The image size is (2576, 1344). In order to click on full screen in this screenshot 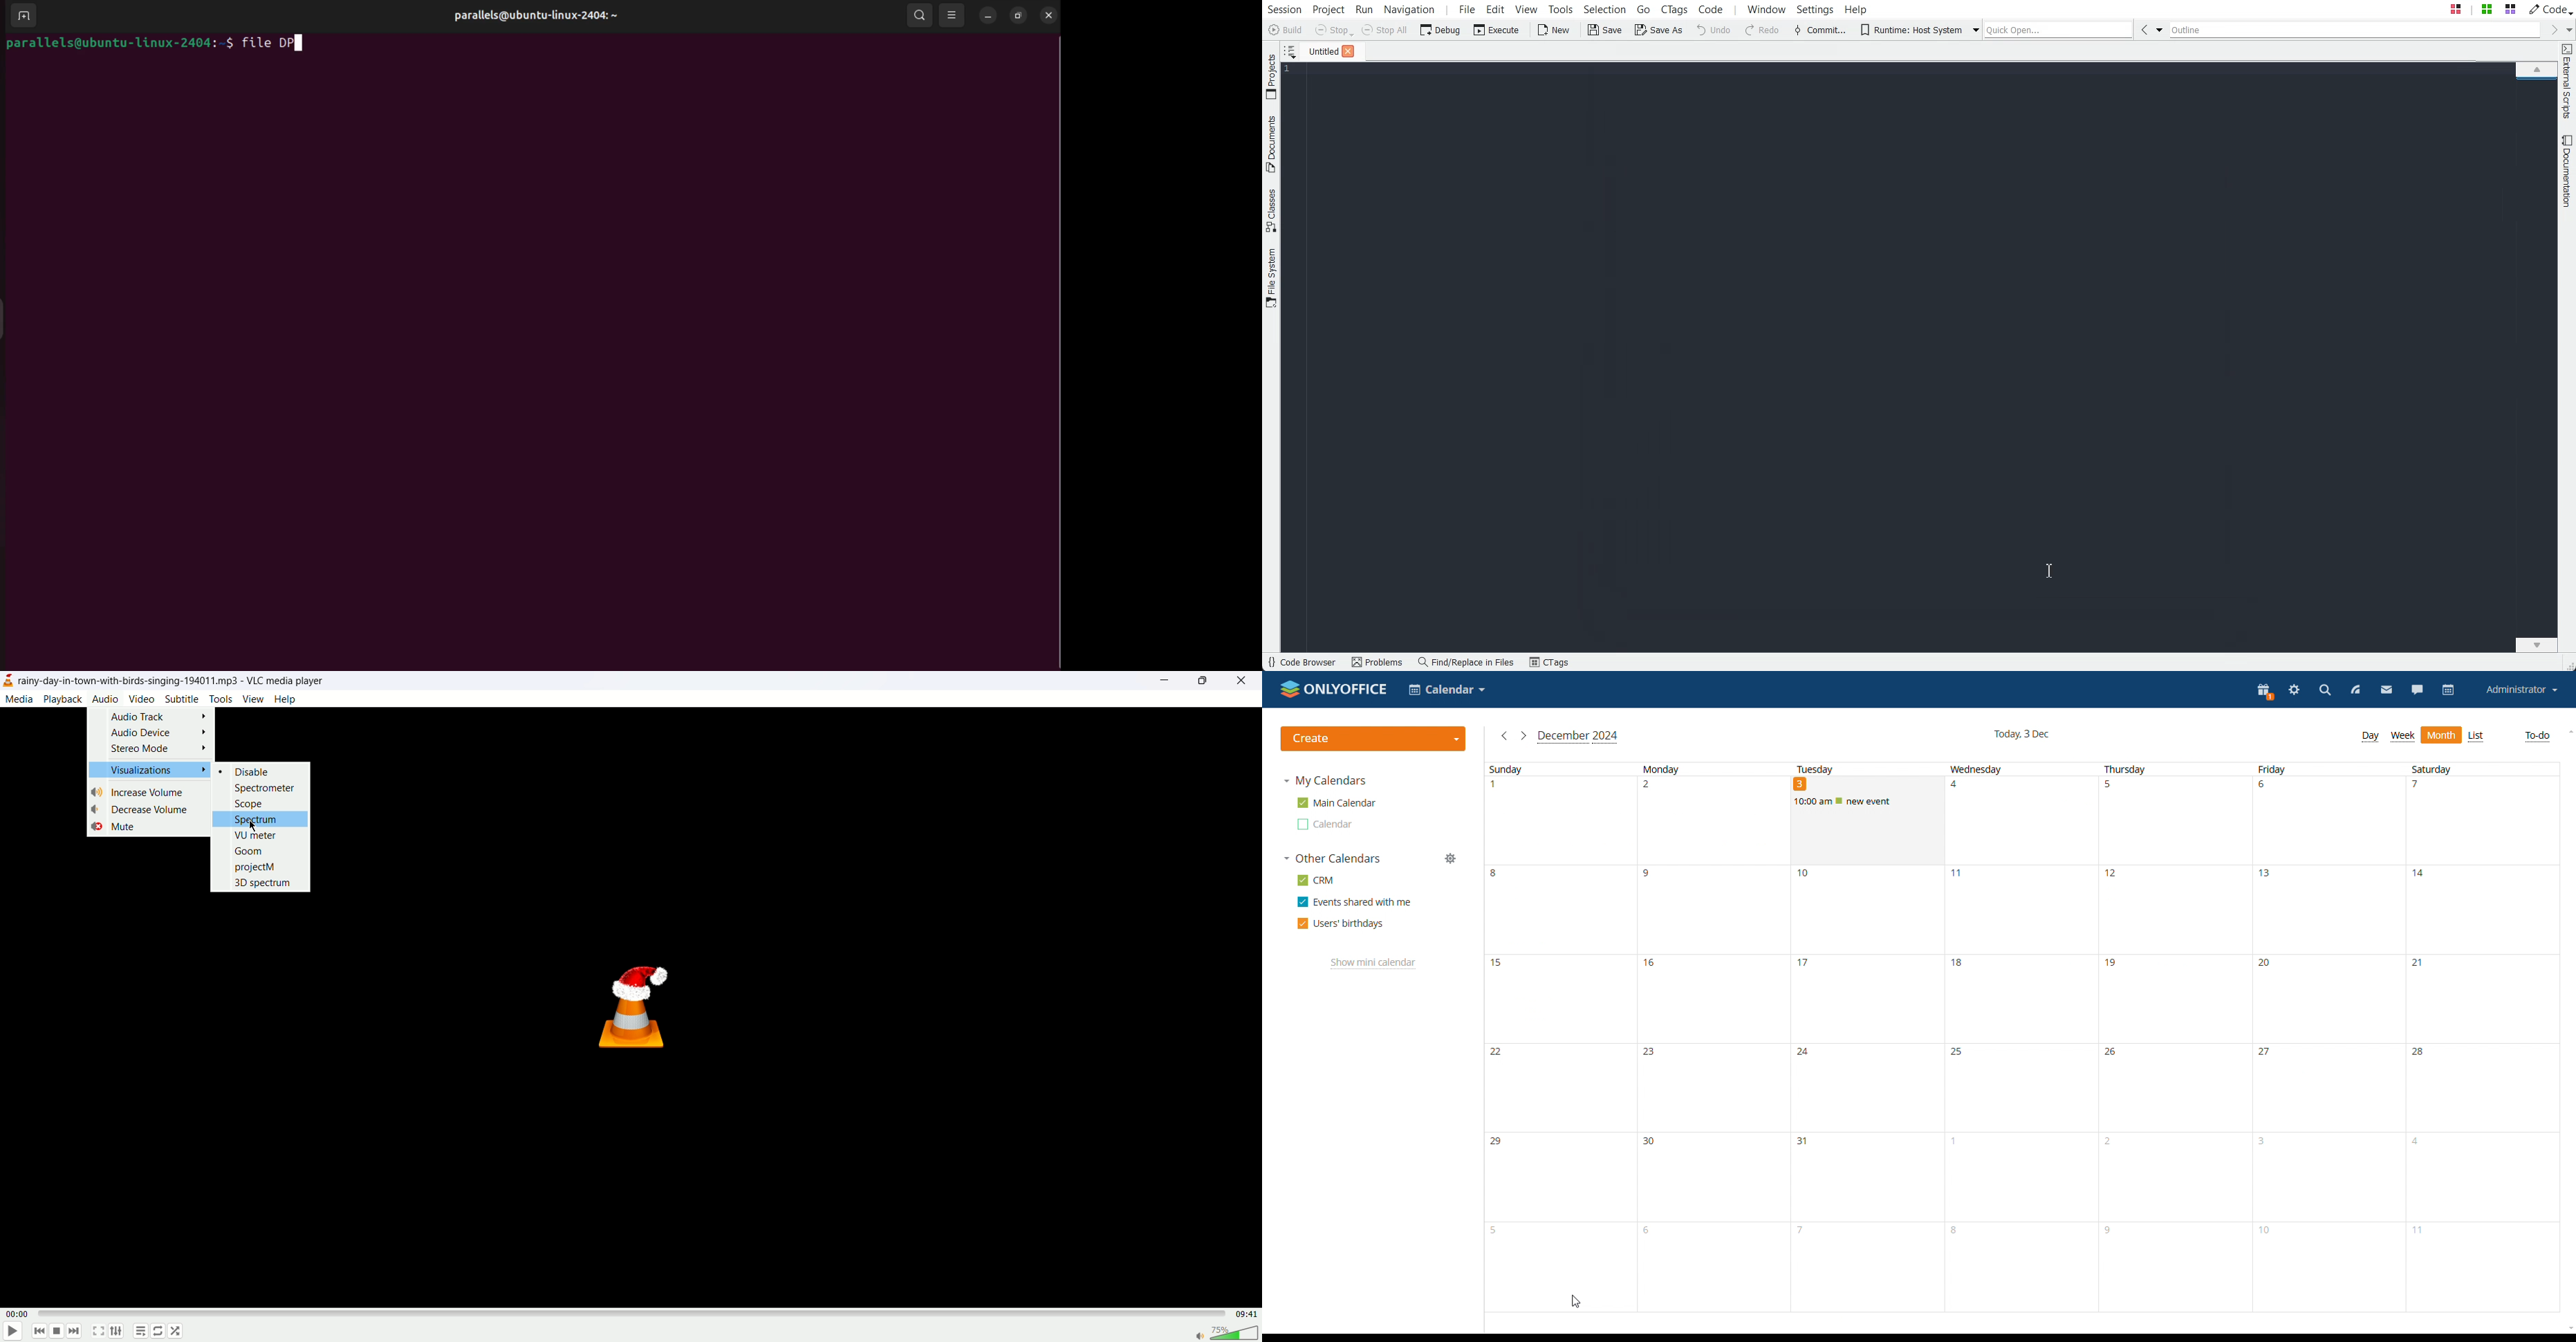, I will do `click(99, 1332)`.